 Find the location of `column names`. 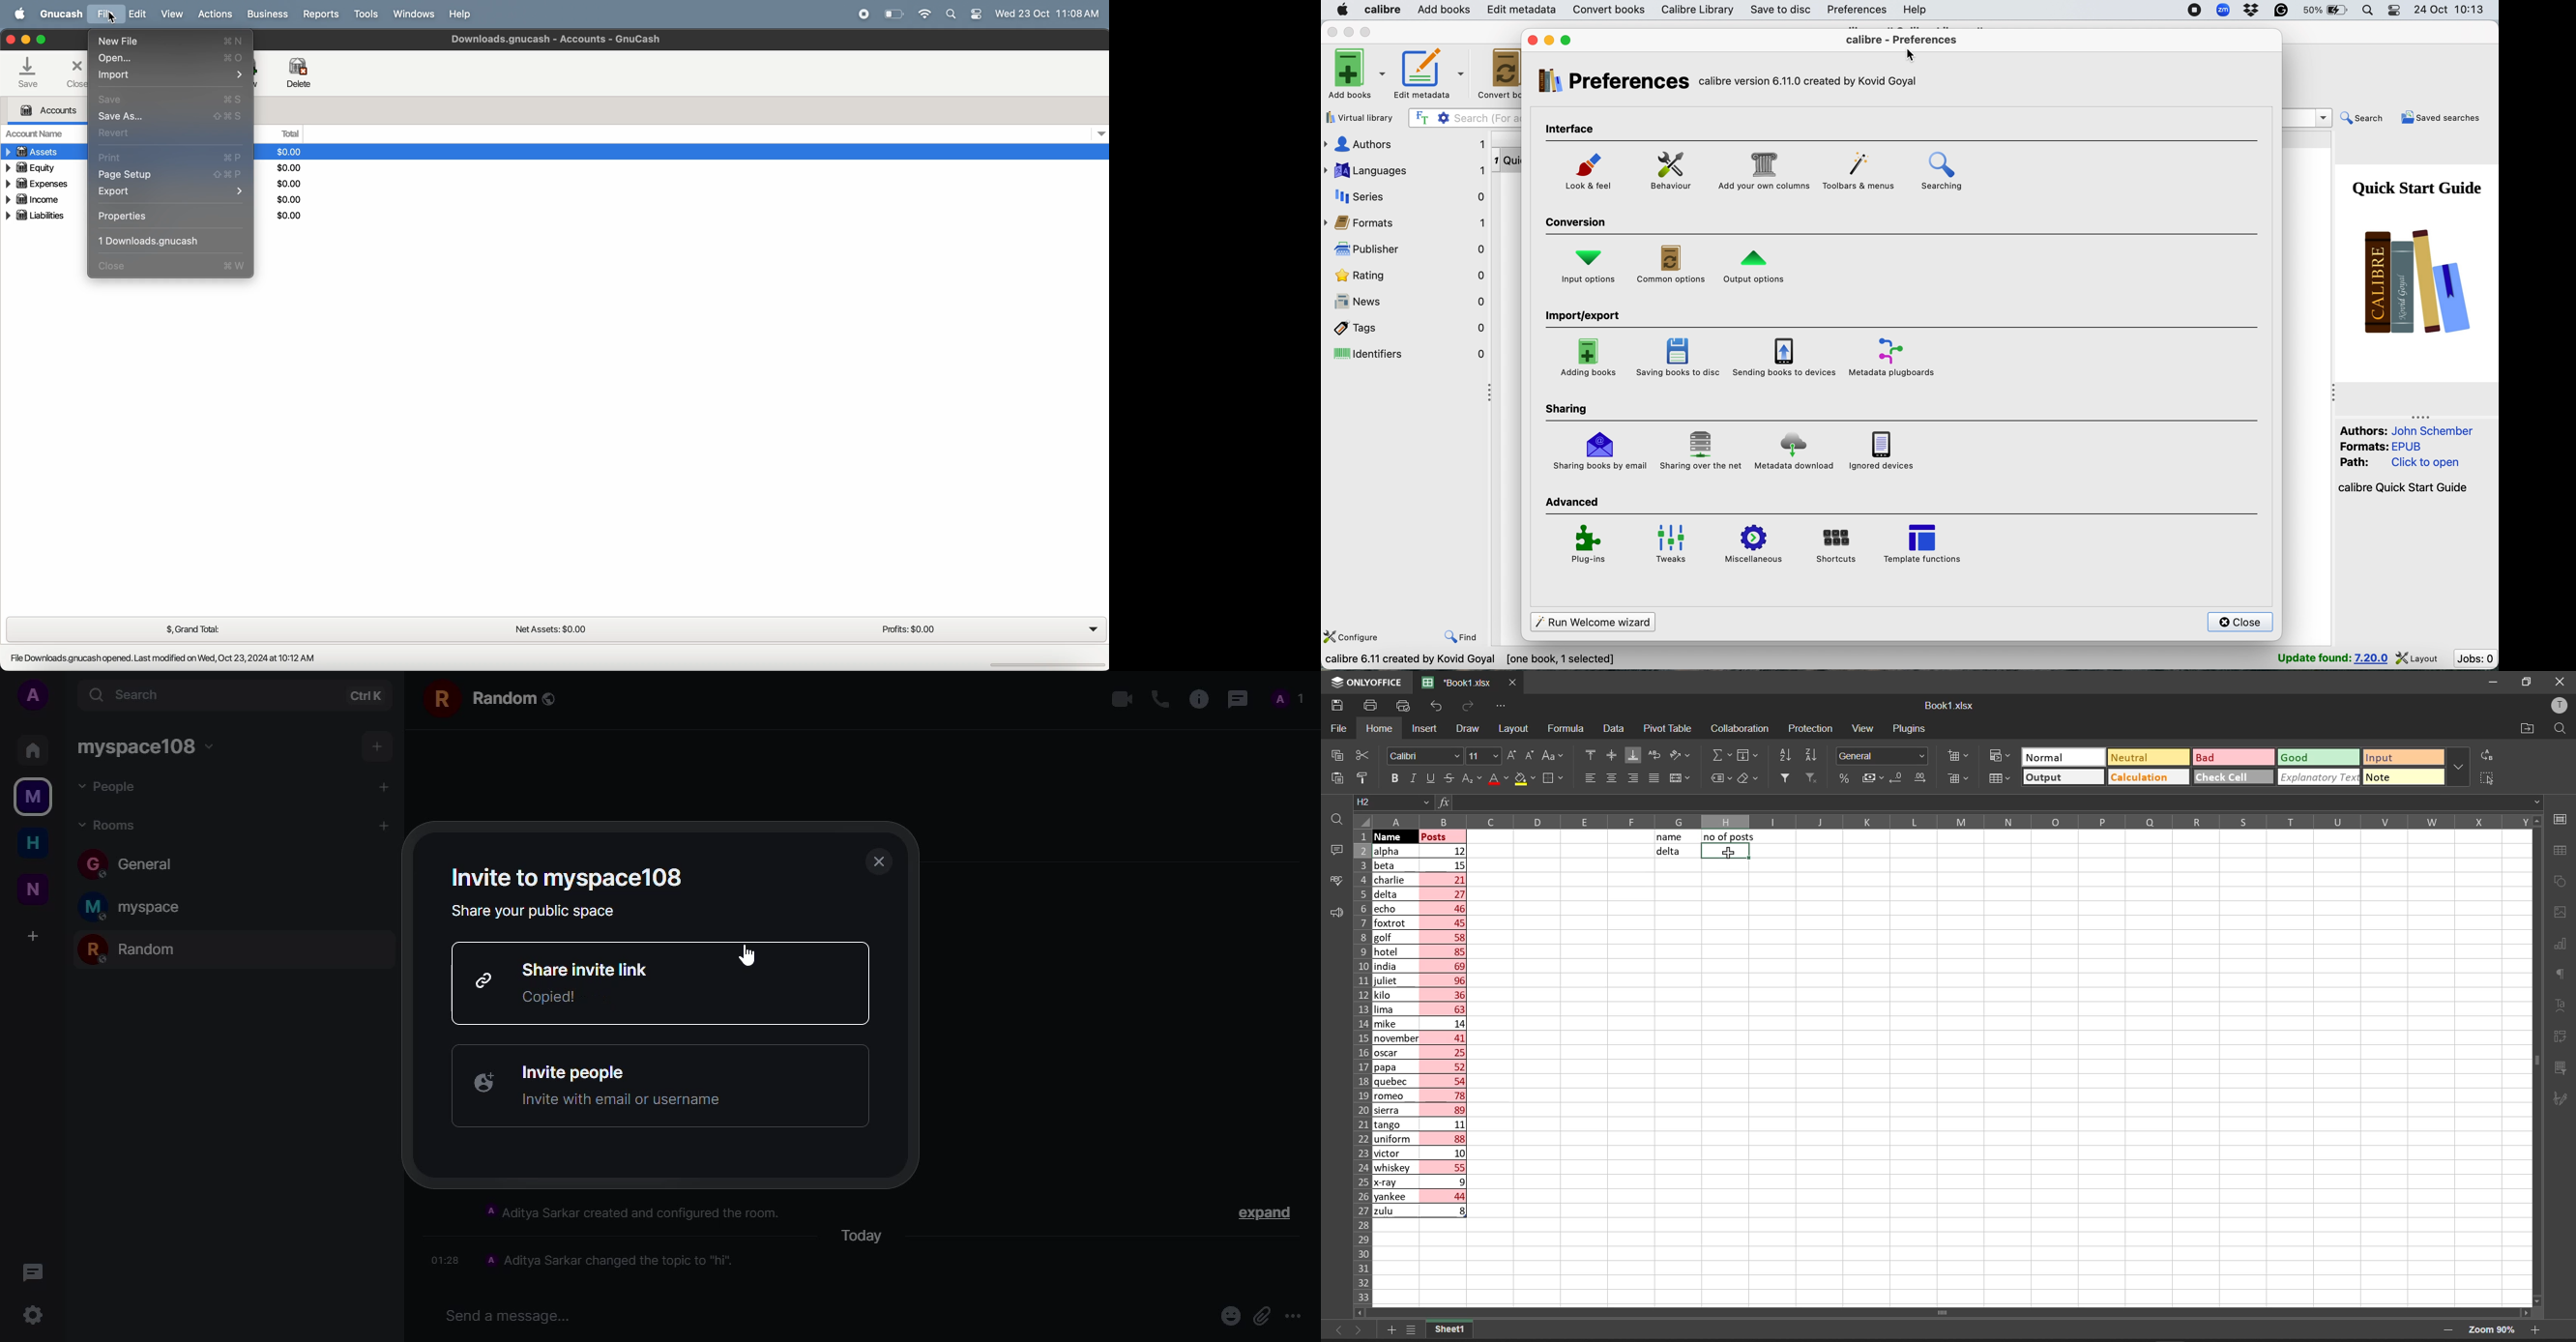

column names is located at coordinates (1953, 820).